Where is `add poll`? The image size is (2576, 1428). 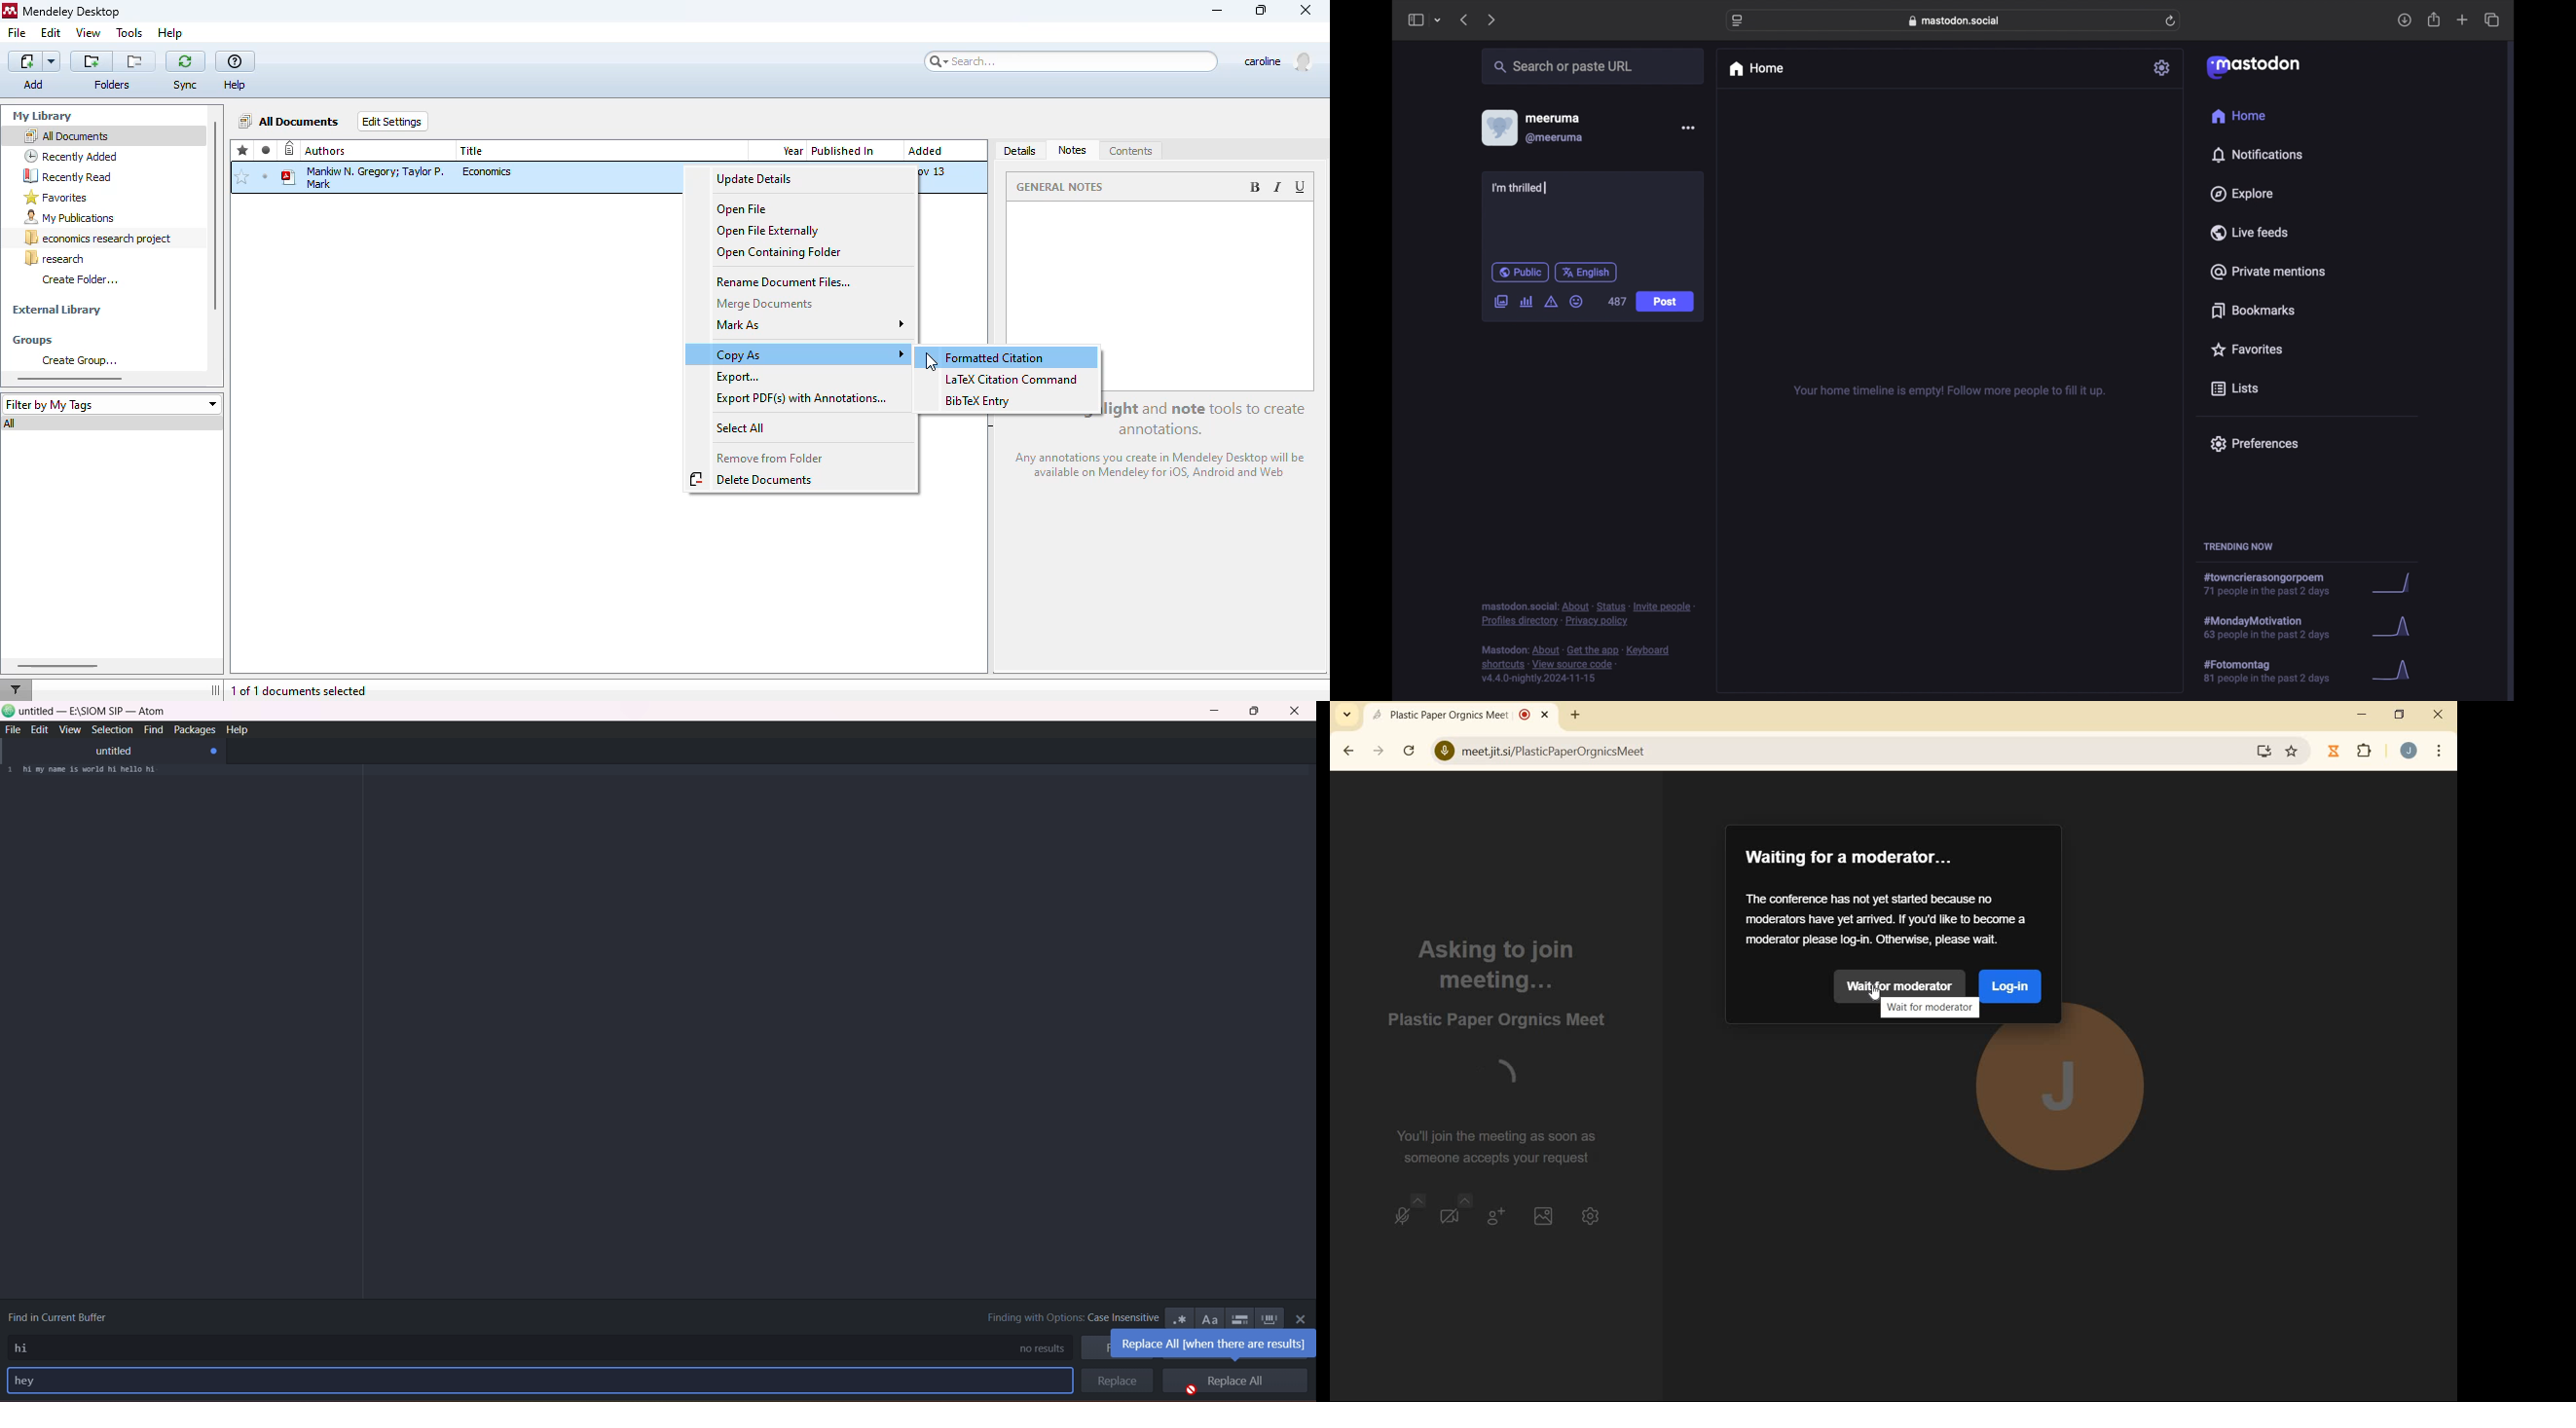 add poll is located at coordinates (1527, 302).